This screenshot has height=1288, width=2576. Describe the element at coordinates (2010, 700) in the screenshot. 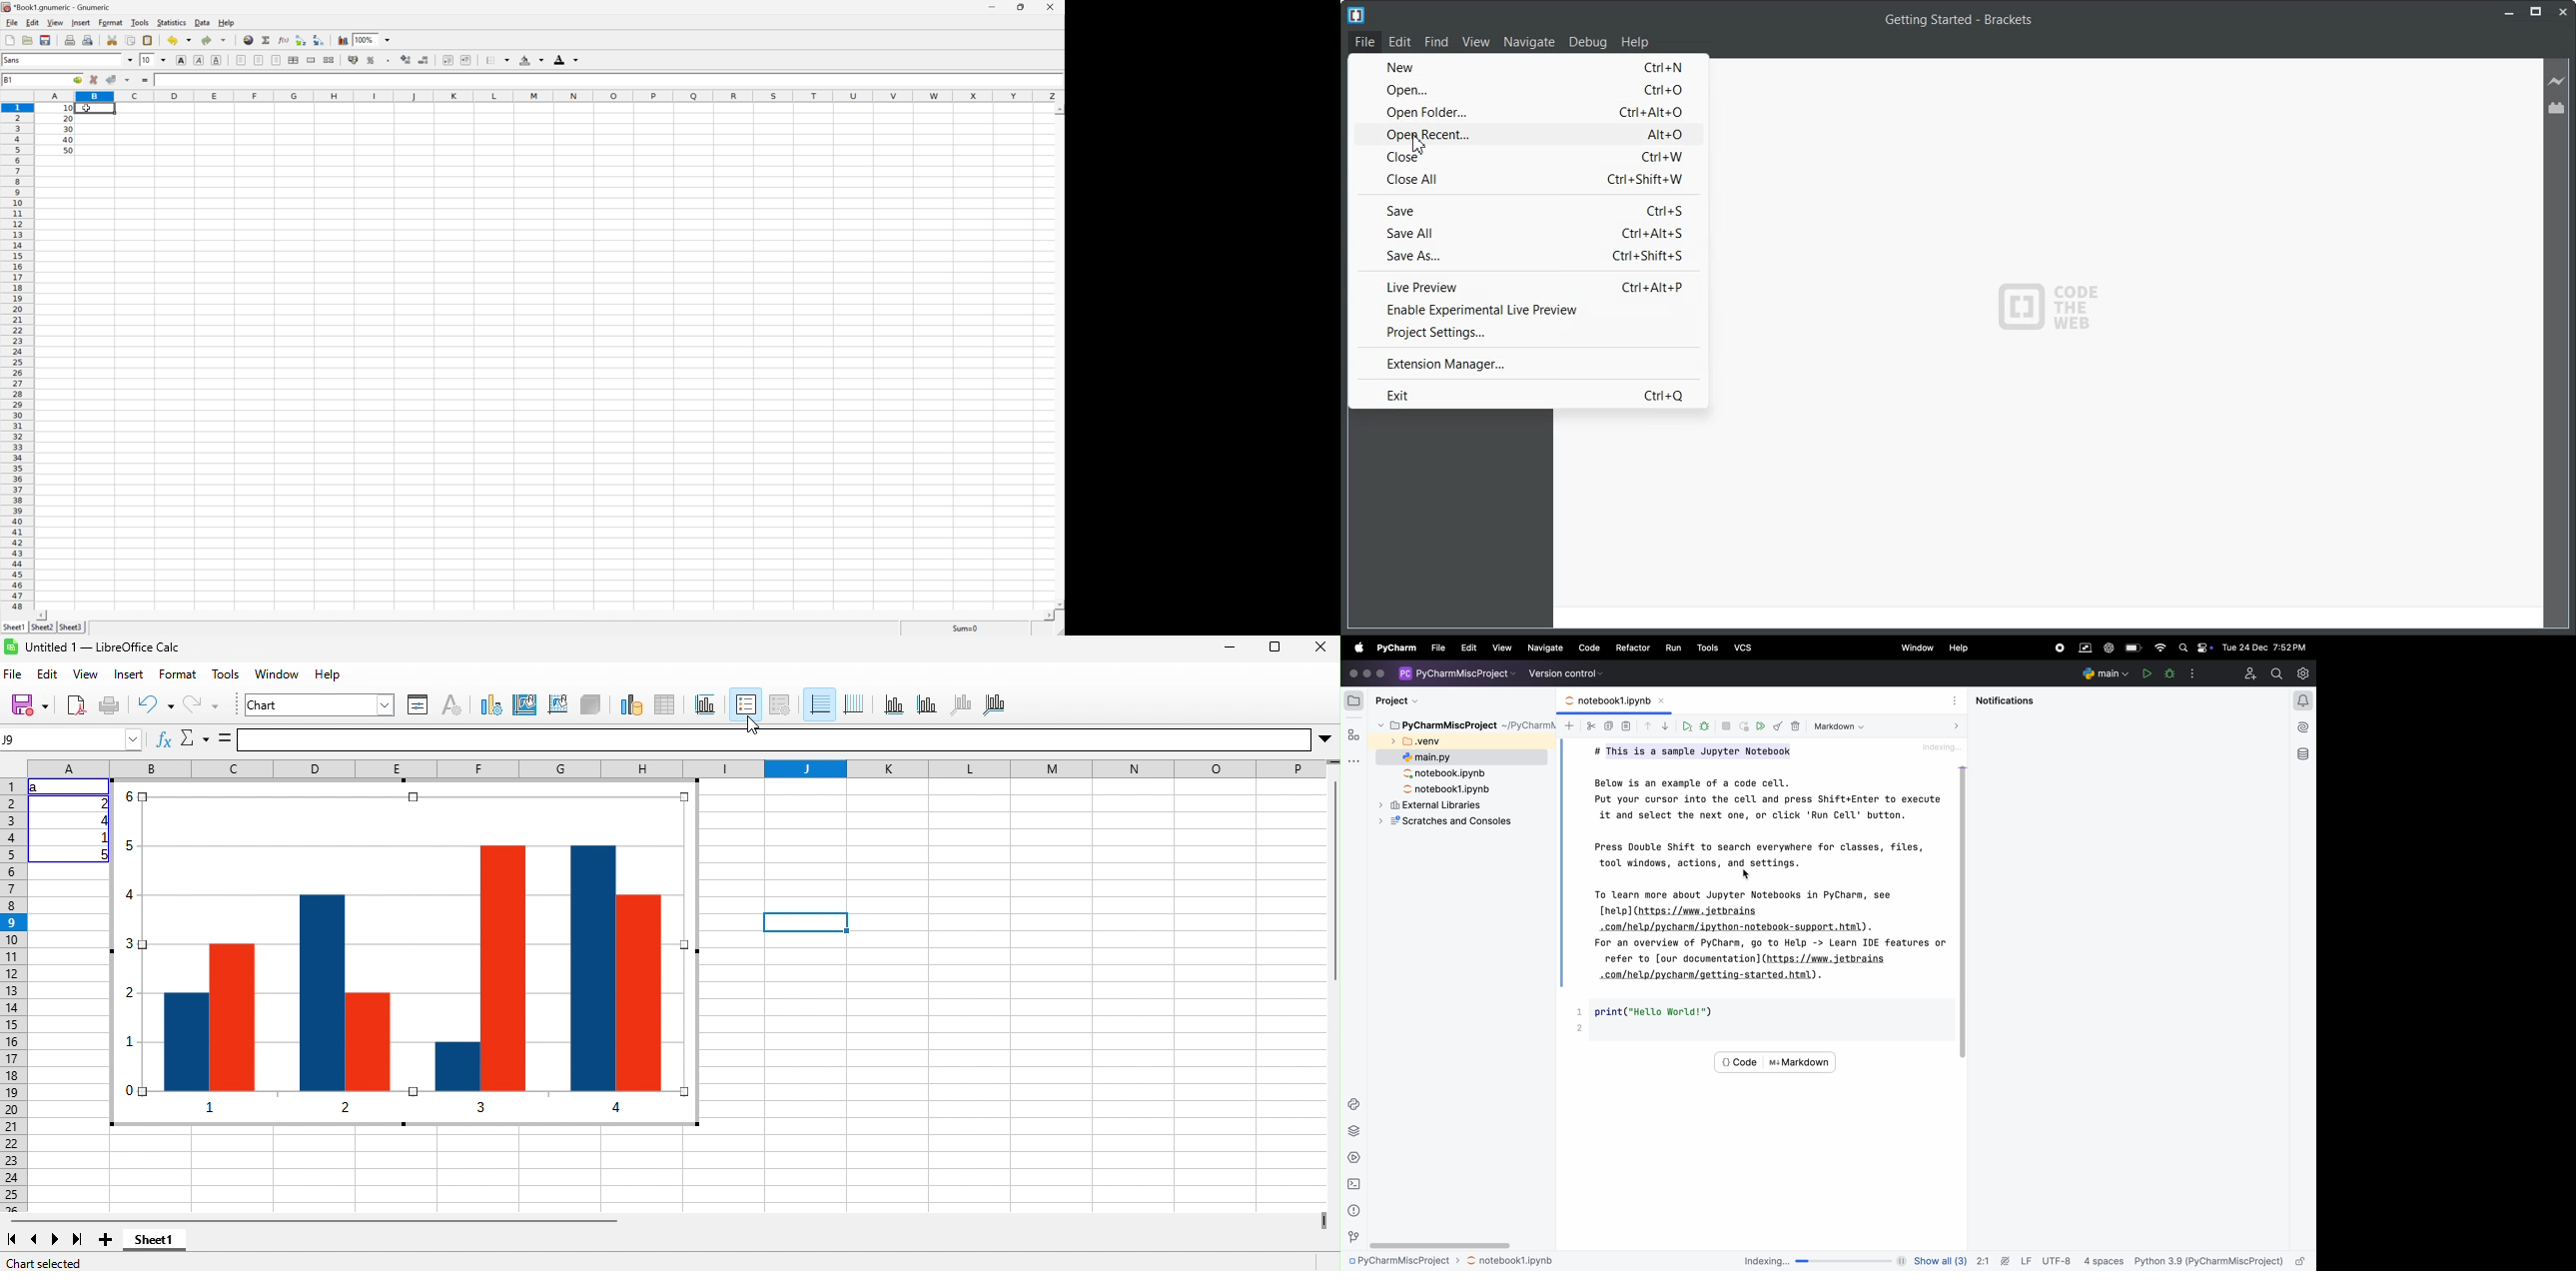

I see `notifications` at that location.